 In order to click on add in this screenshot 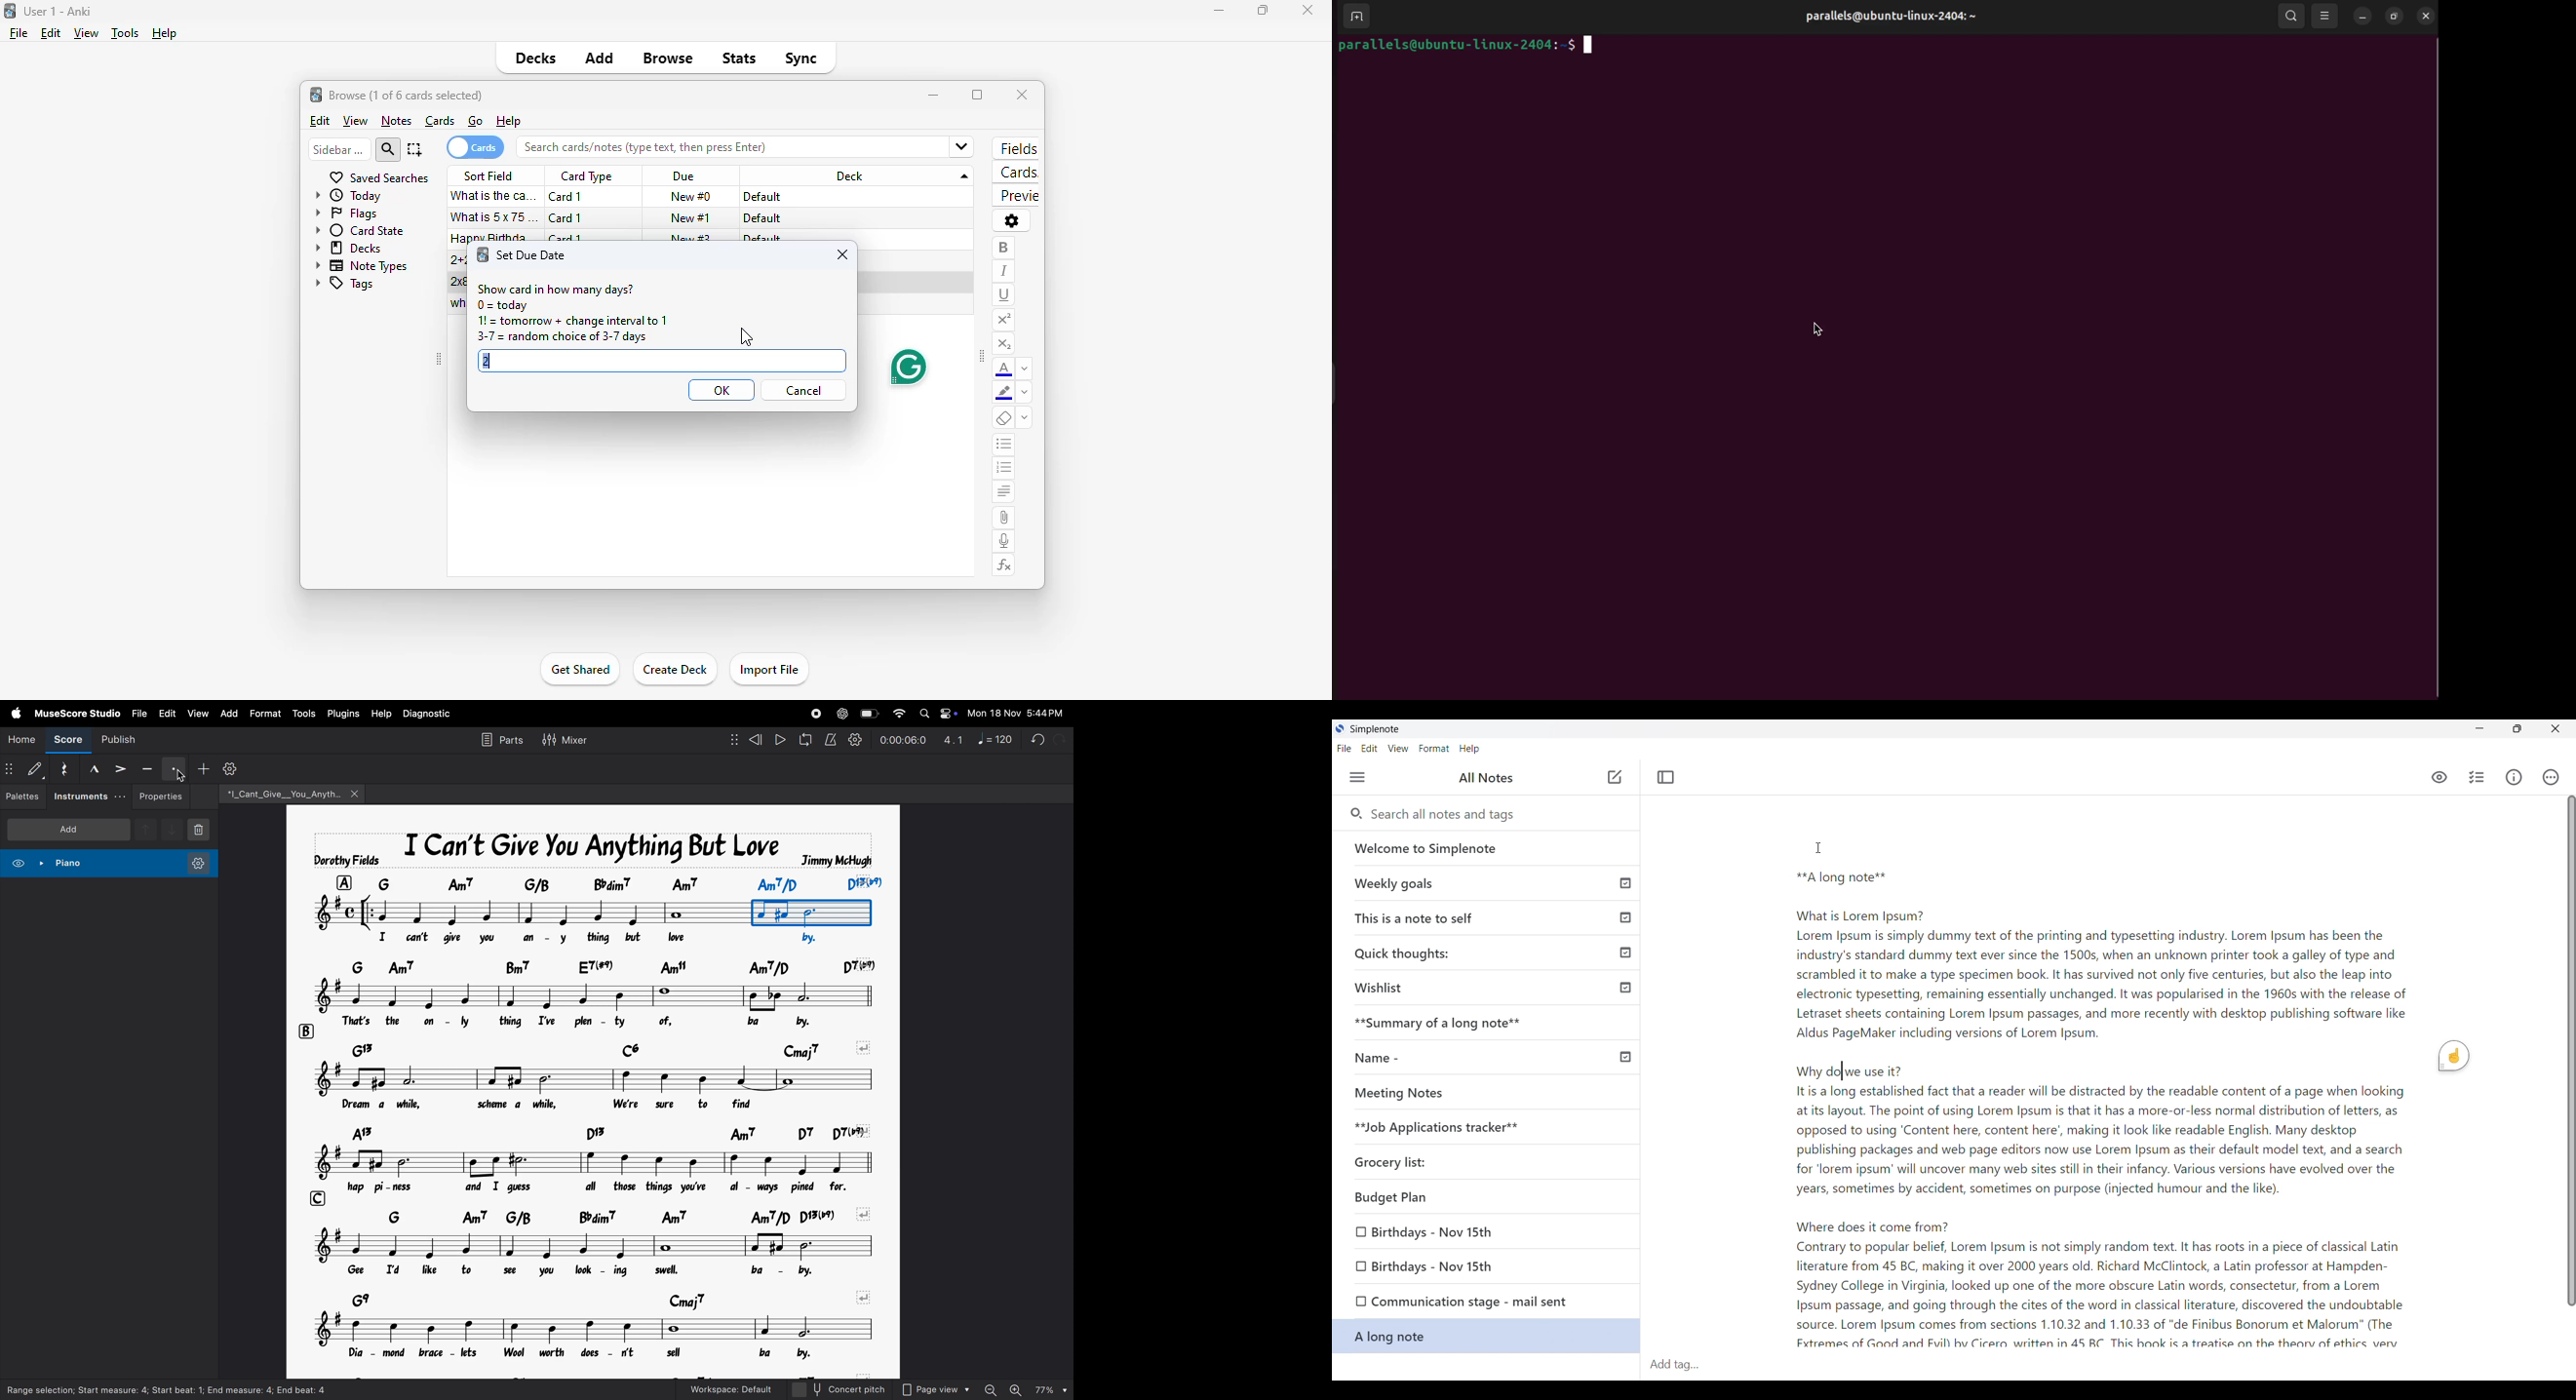, I will do `click(202, 768)`.